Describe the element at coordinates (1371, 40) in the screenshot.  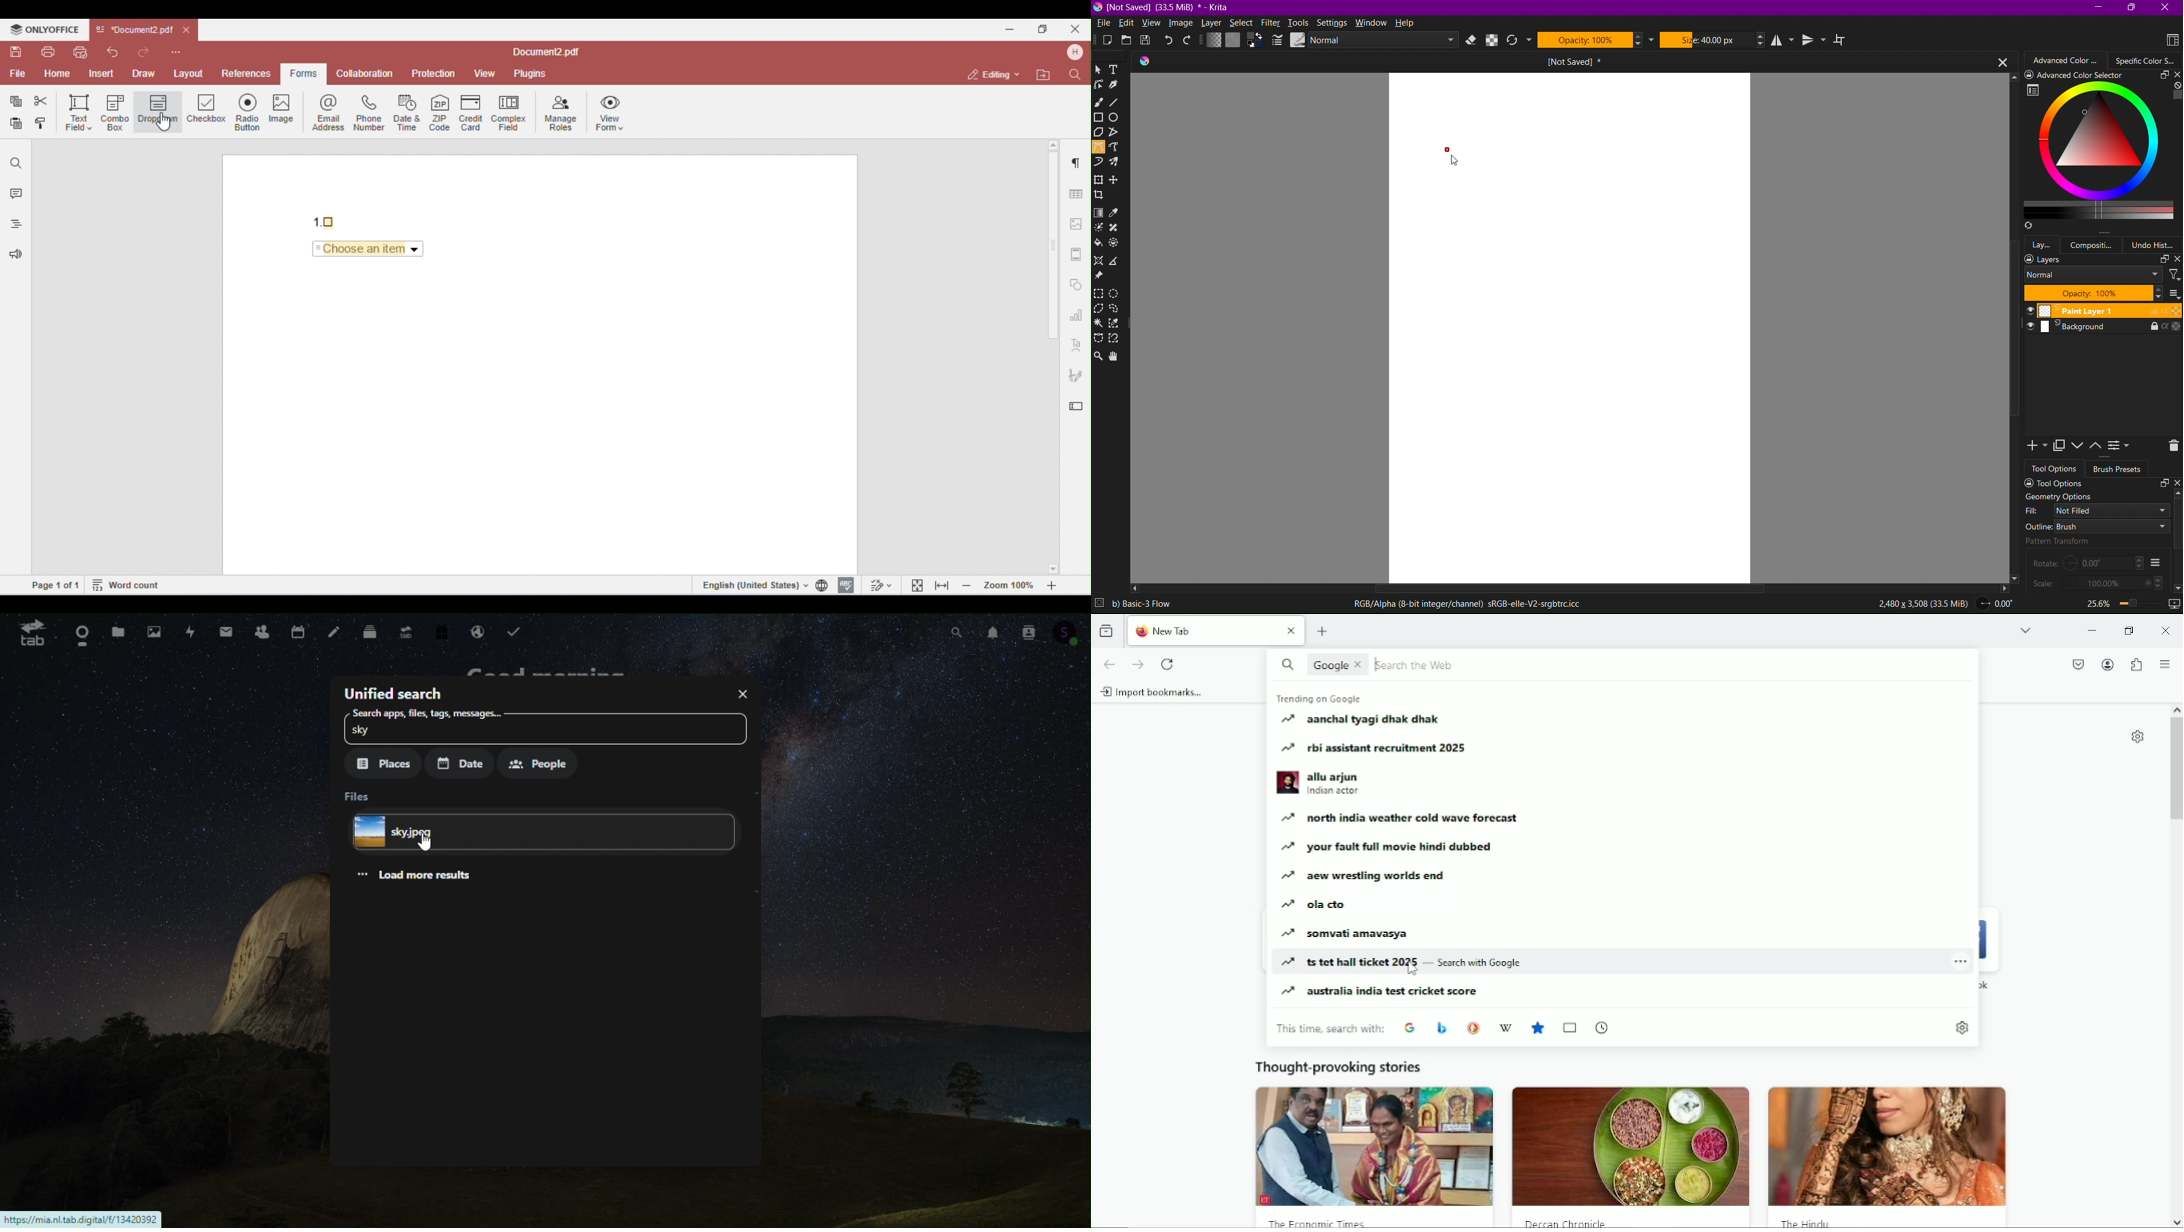
I see `Blending Mode` at that location.